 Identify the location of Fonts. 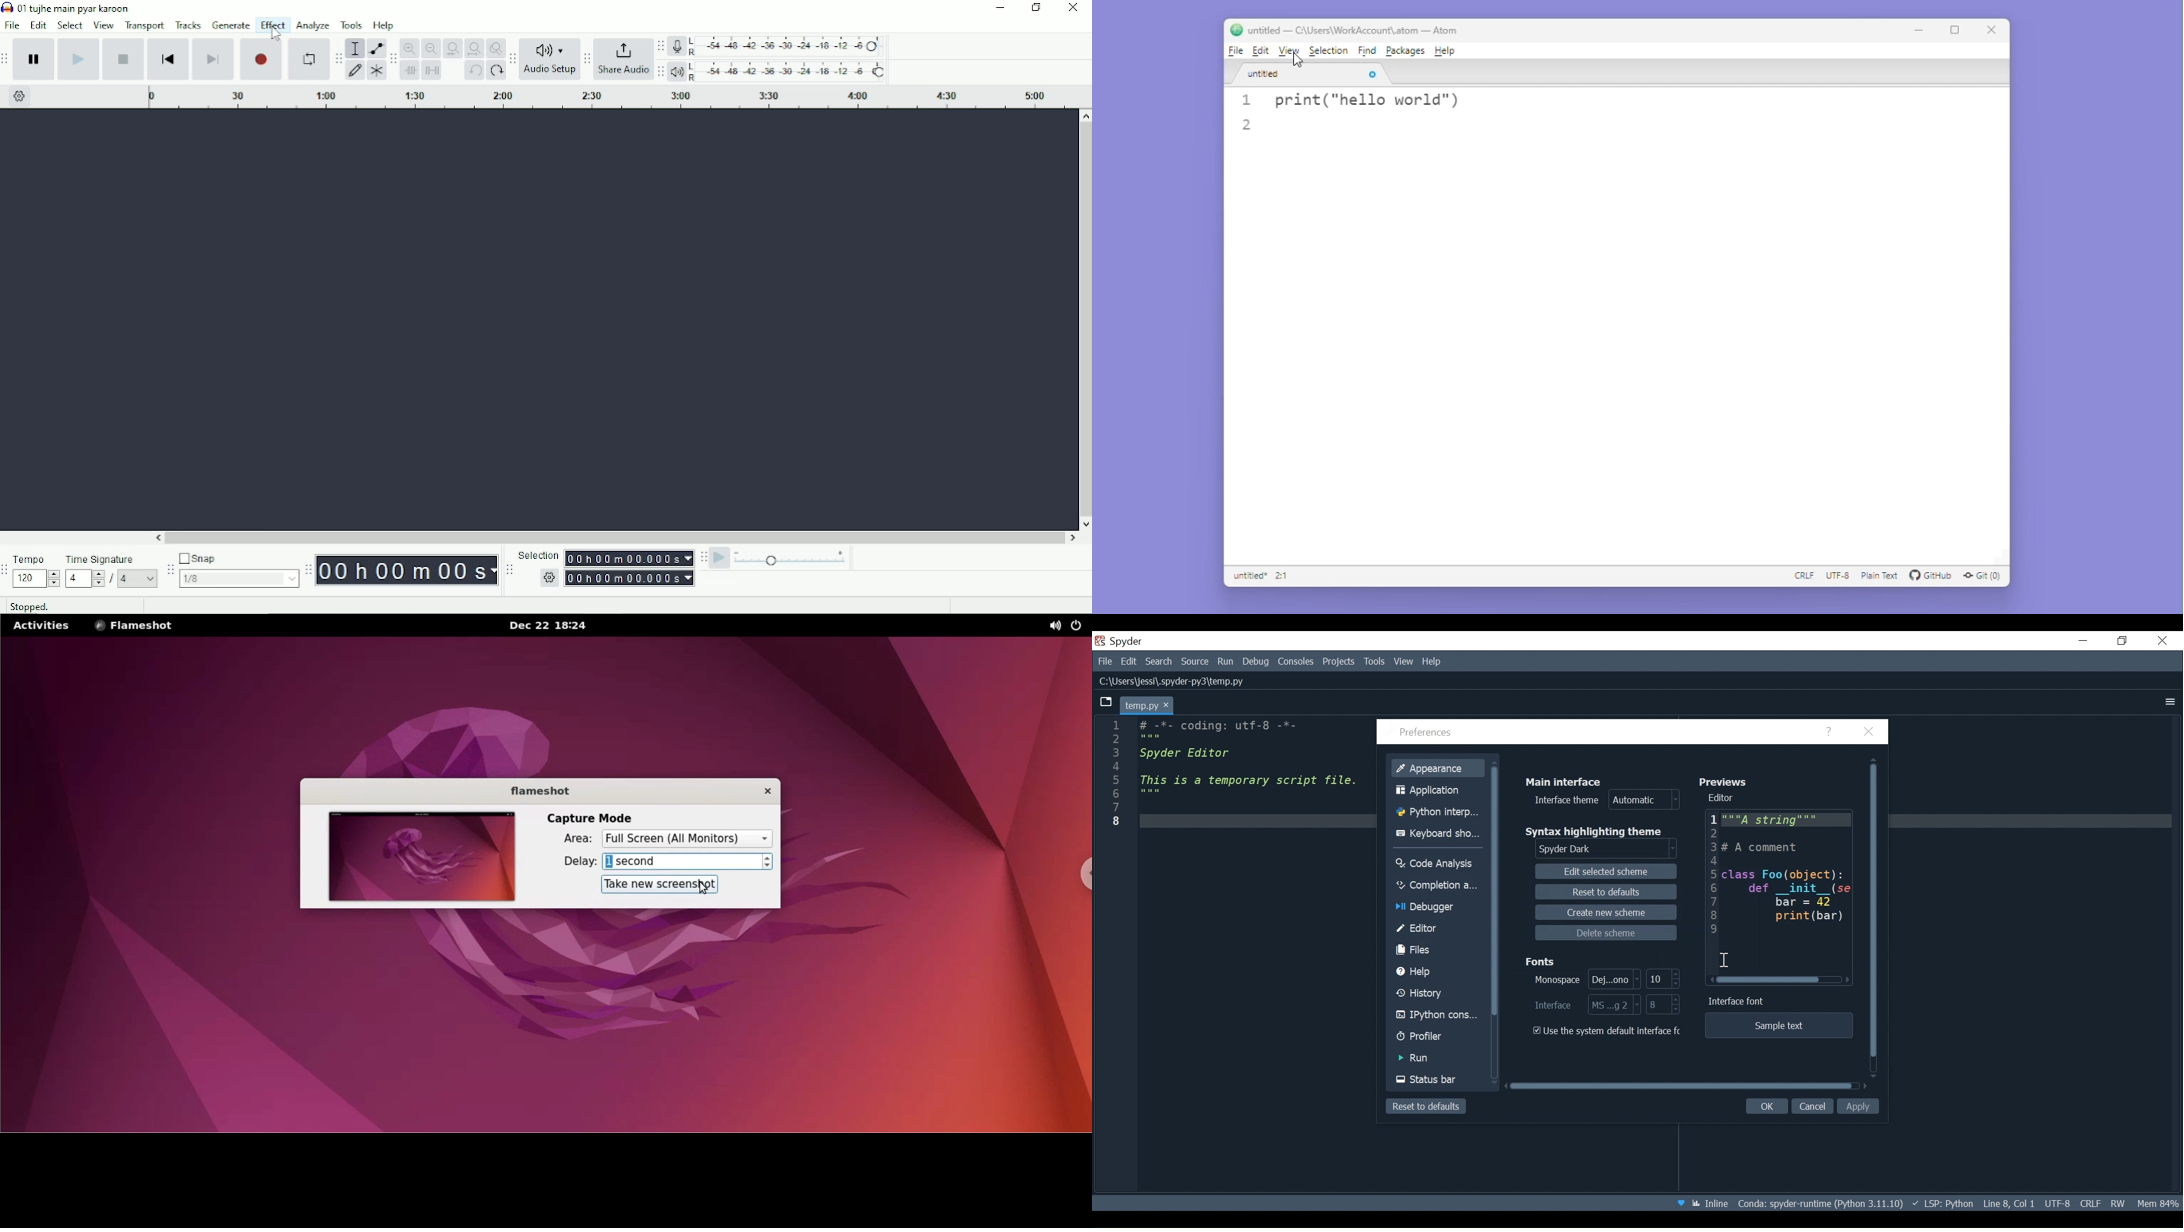
(1543, 960).